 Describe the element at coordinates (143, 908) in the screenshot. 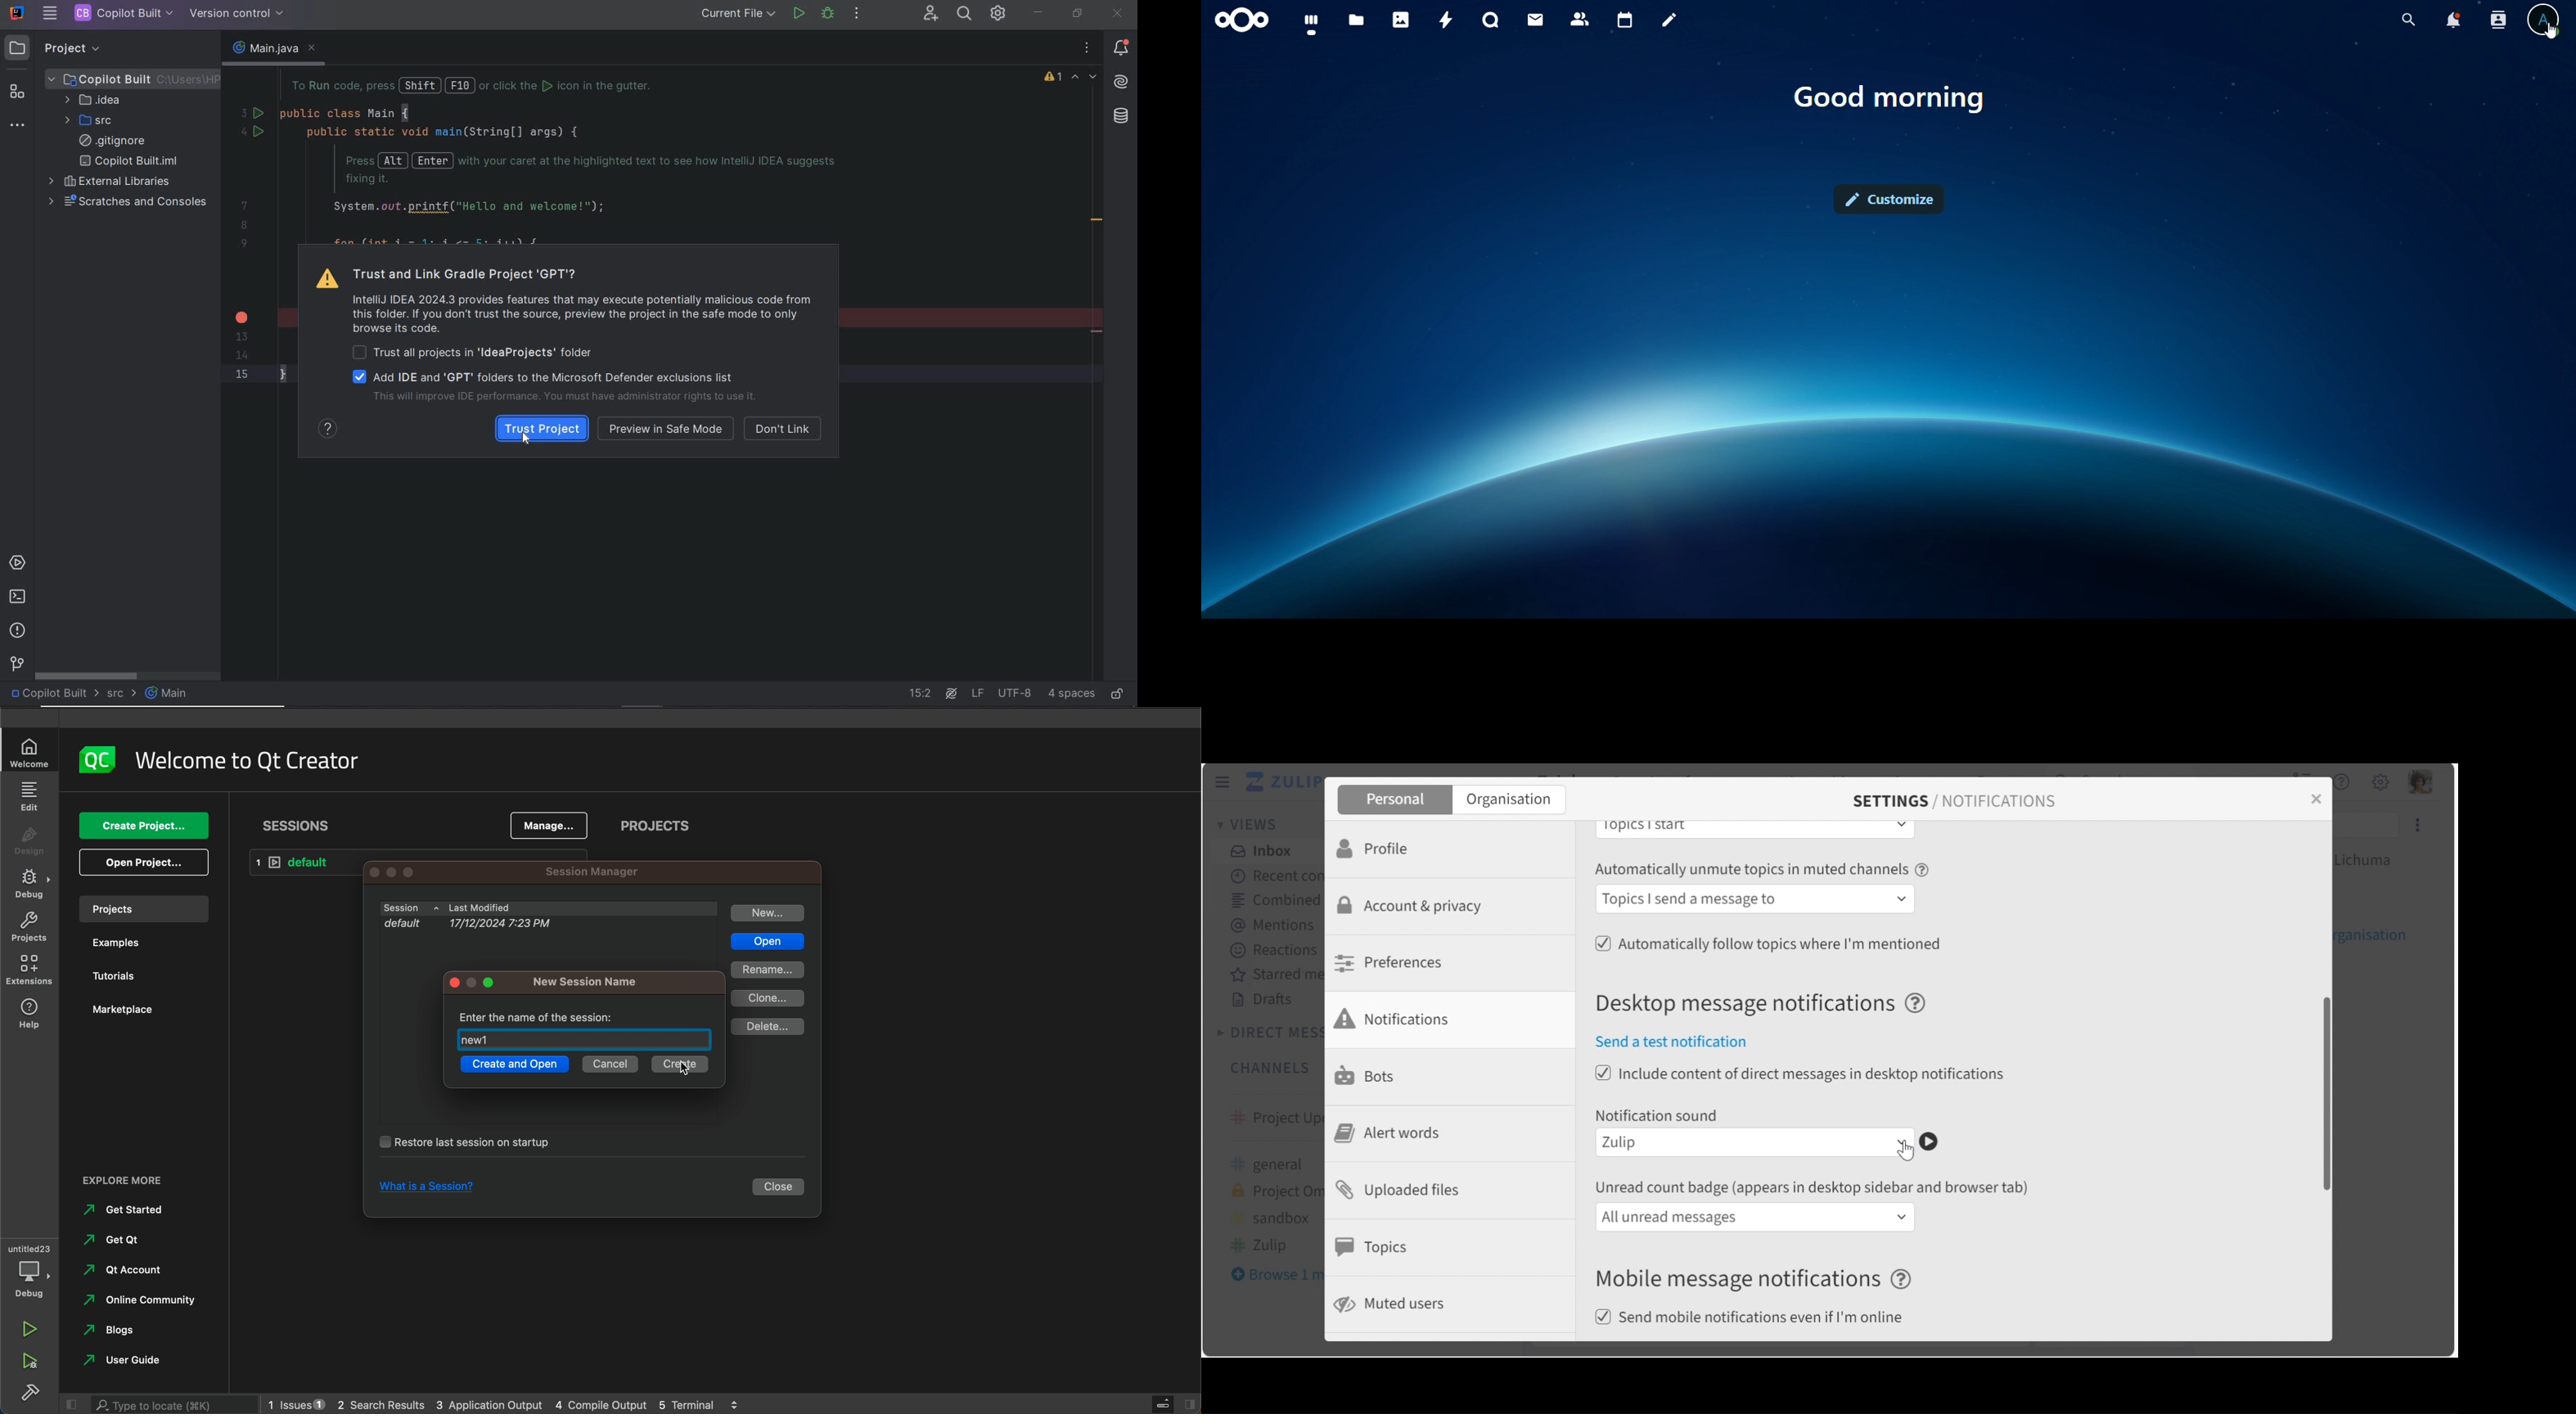

I see `project` at that location.